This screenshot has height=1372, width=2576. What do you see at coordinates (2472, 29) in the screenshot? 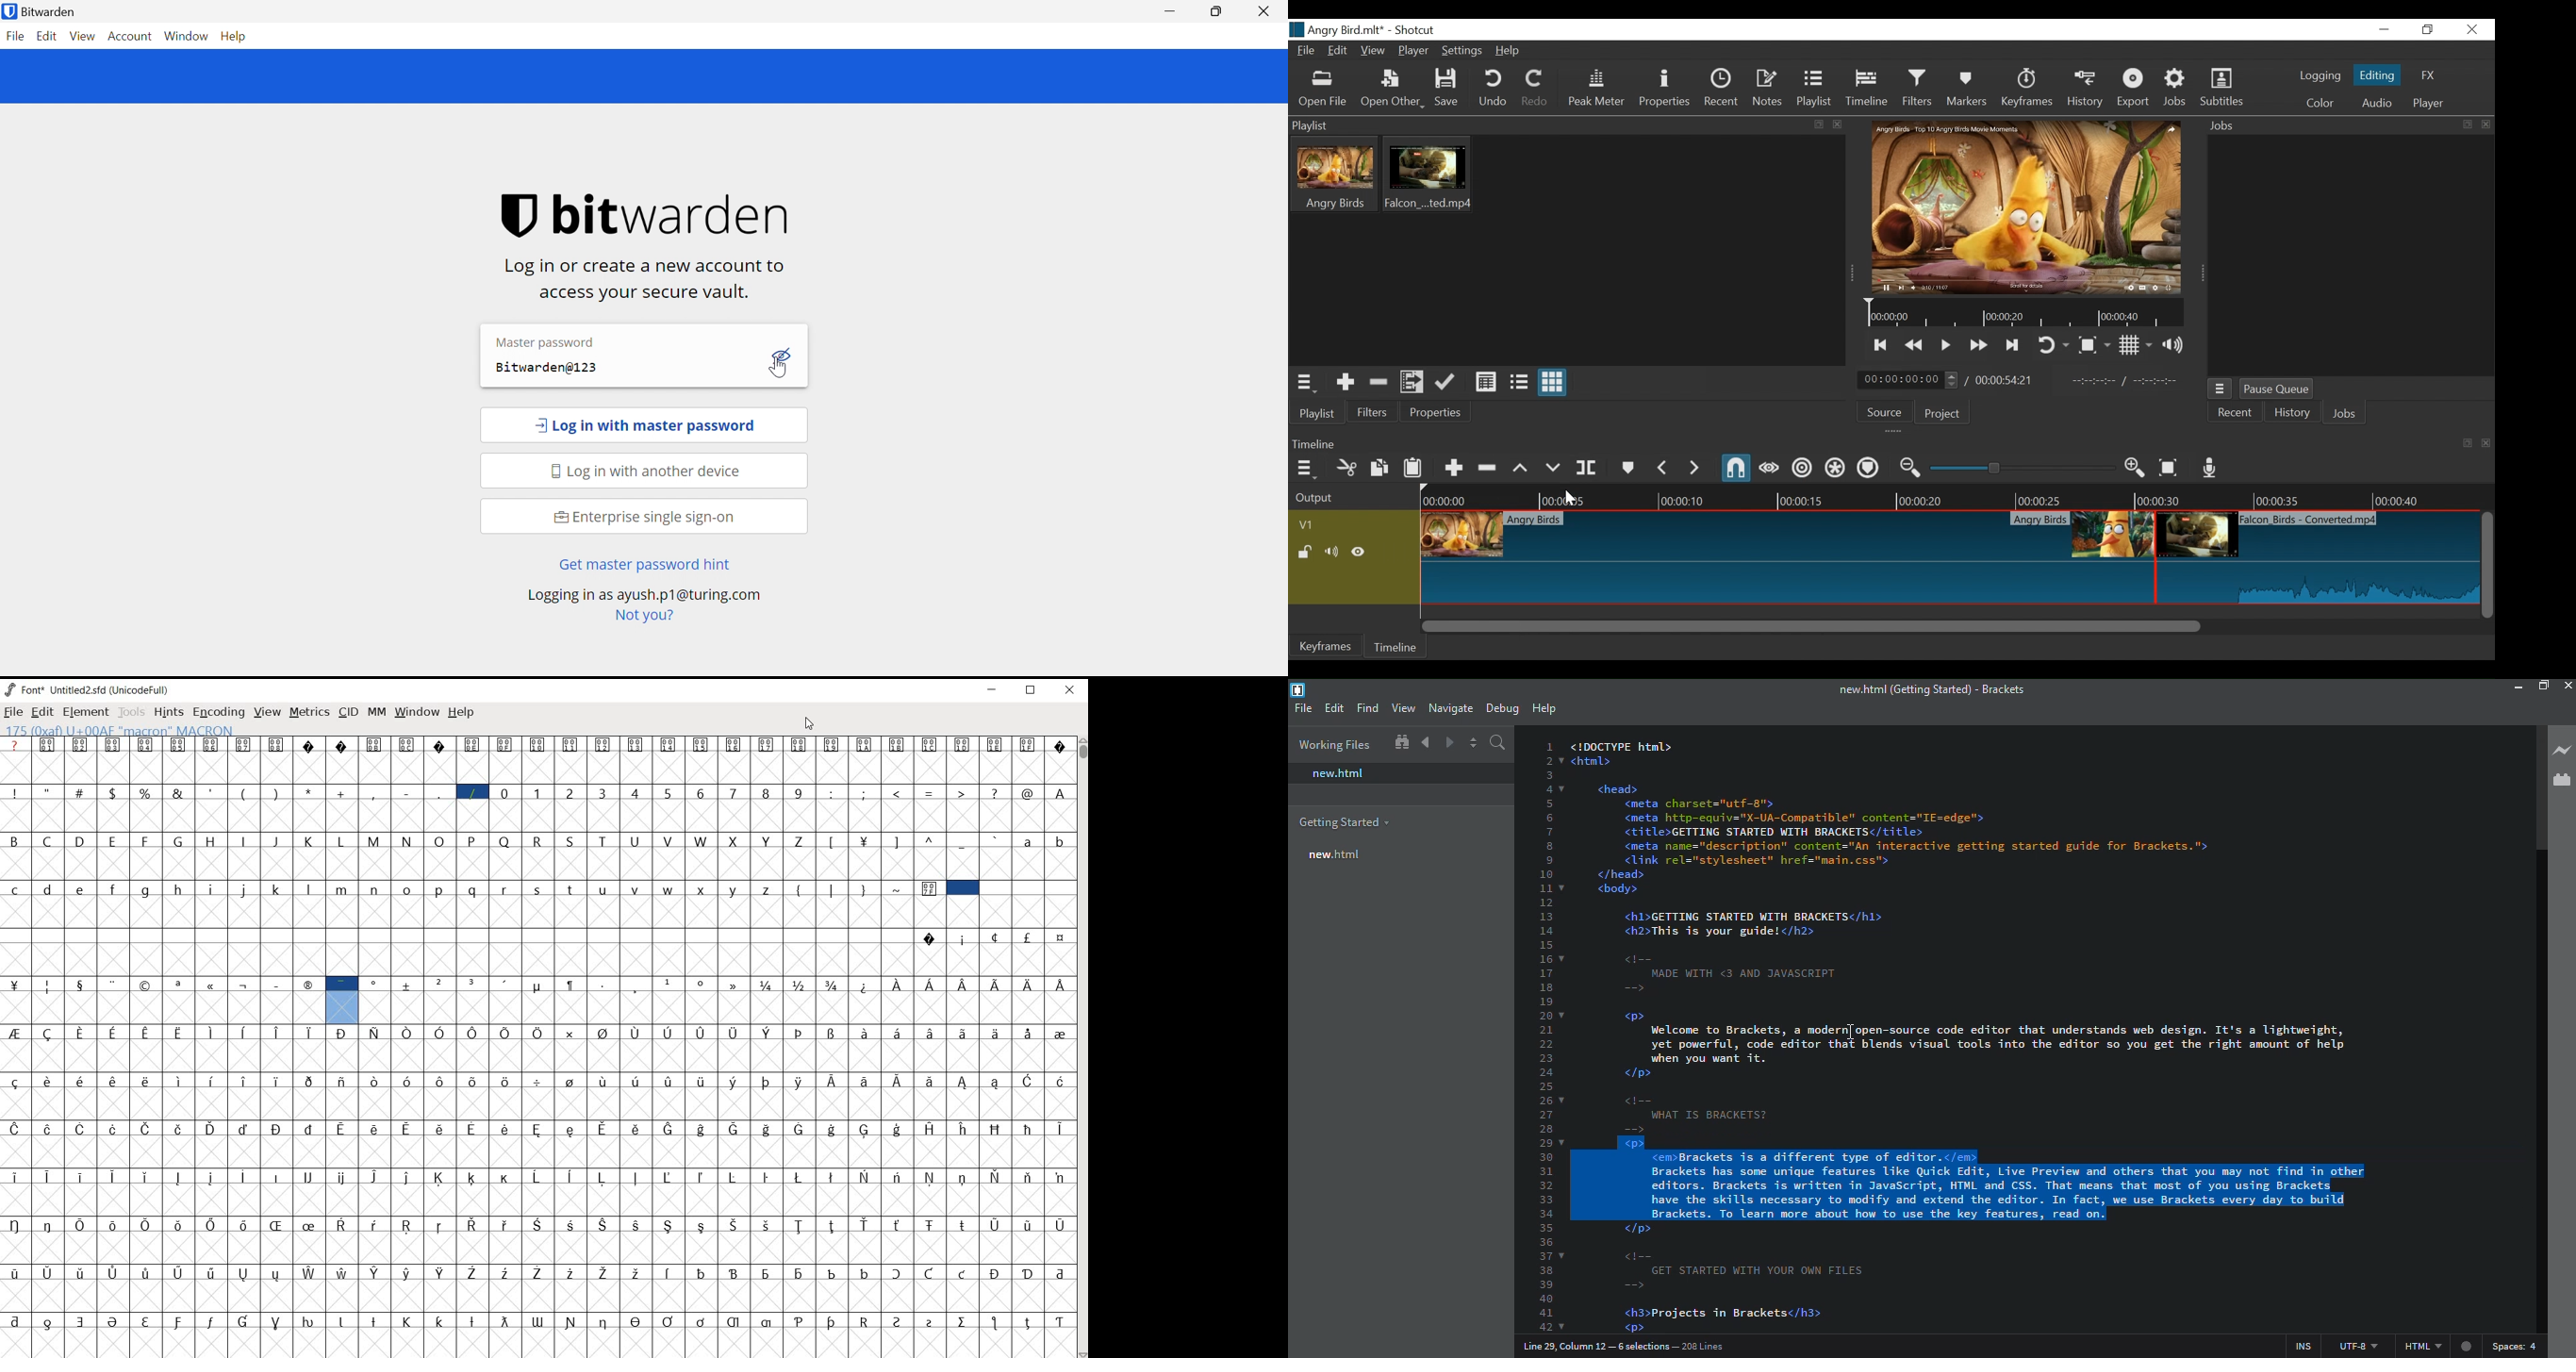
I see `Close` at bounding box center [2472, 29].